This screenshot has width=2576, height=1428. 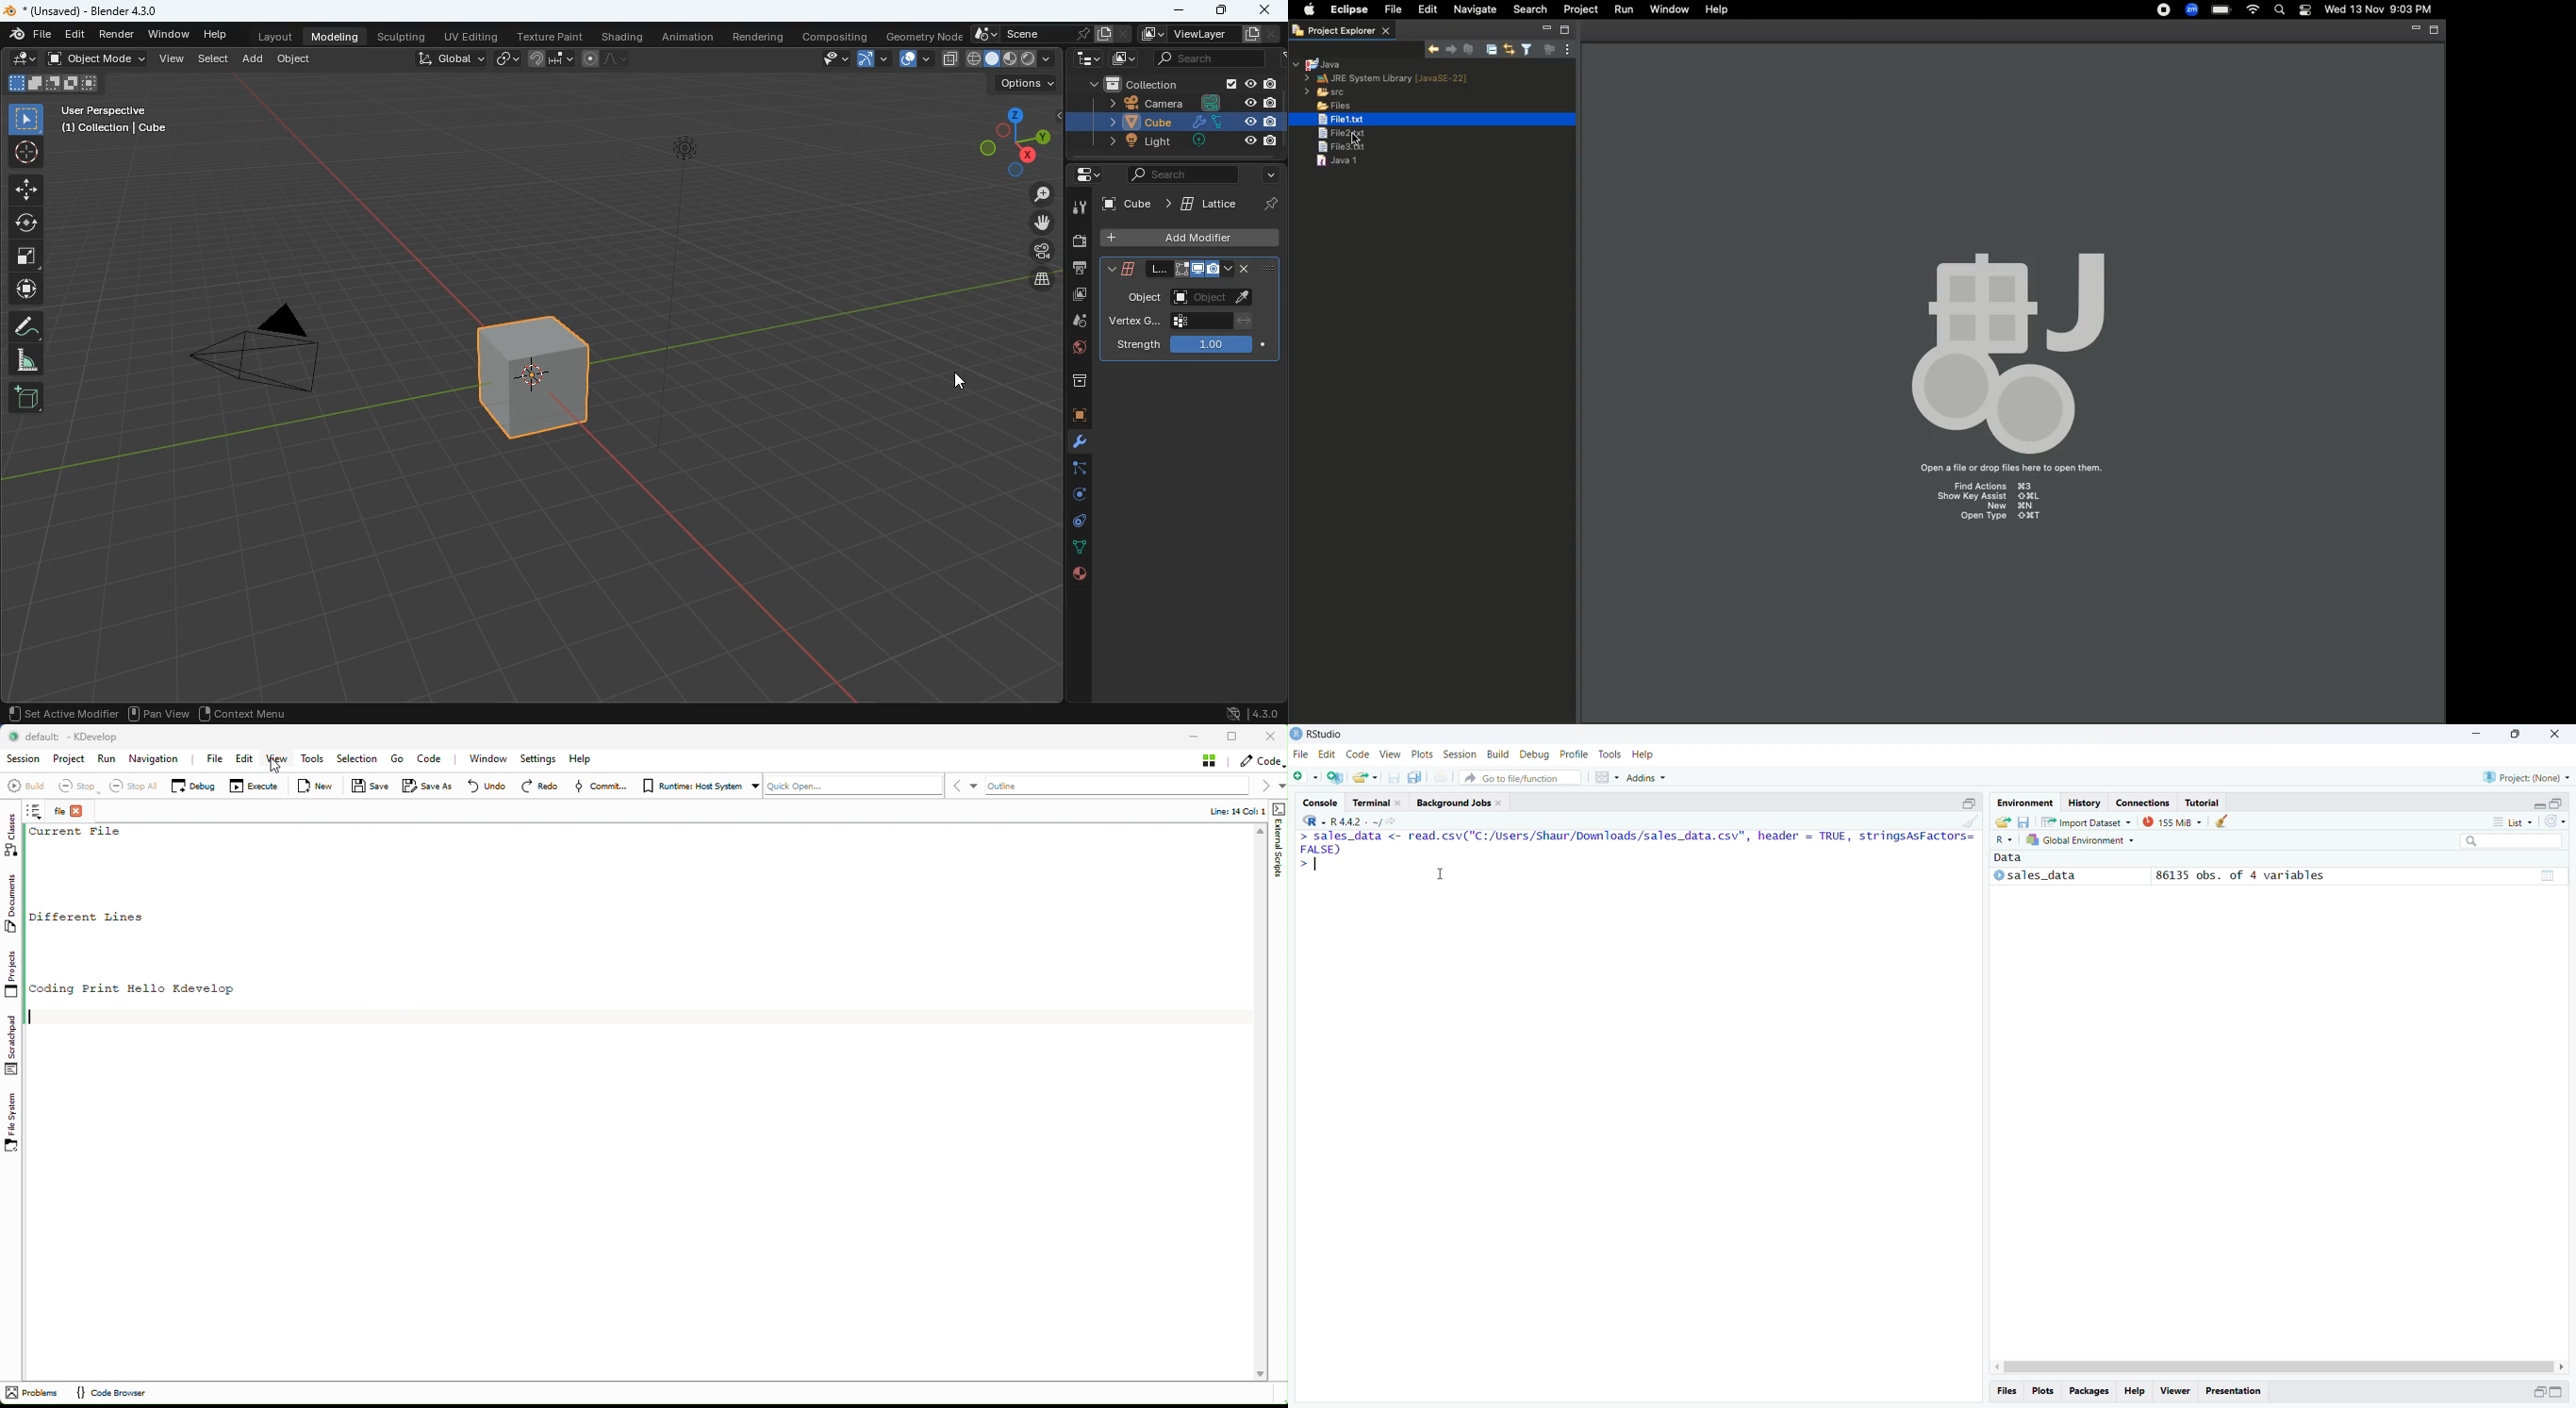 I want to click on Minimize, so click(x=1547, y=28).